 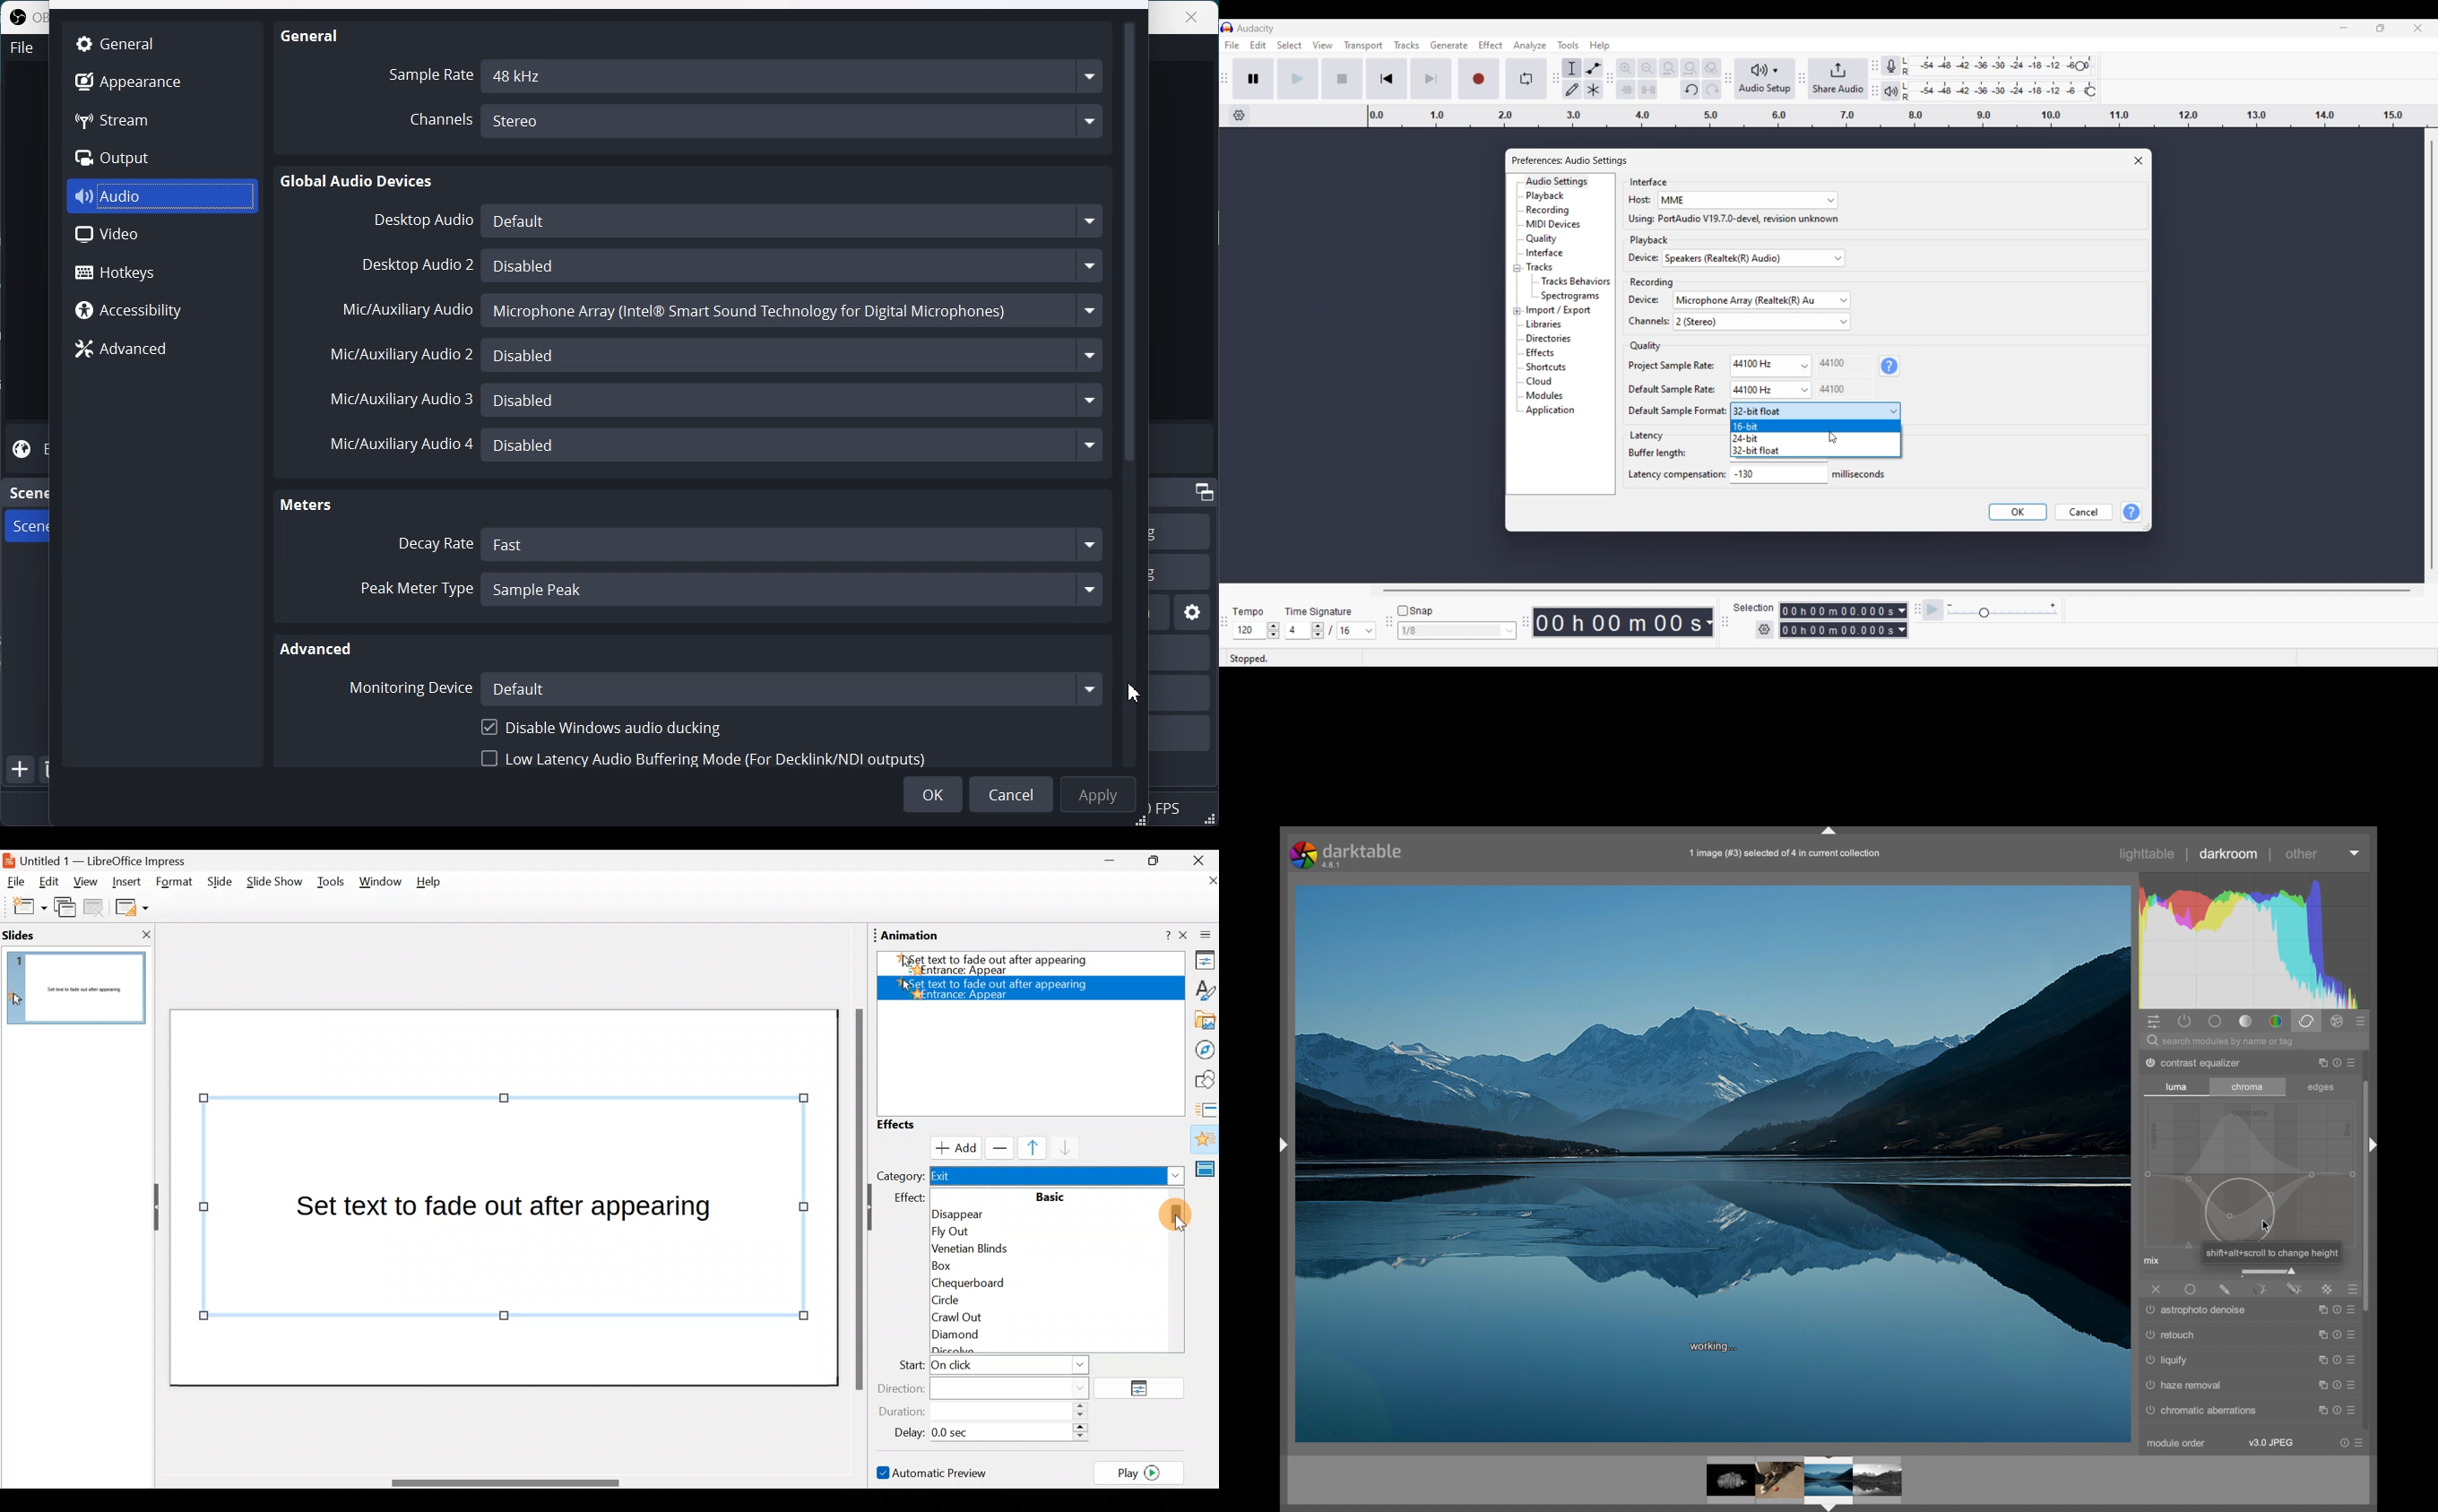 What do you see at coordinates (997, 1148) in the screenshot?
I see `Remove effect` at bounding box center [997, 1148].